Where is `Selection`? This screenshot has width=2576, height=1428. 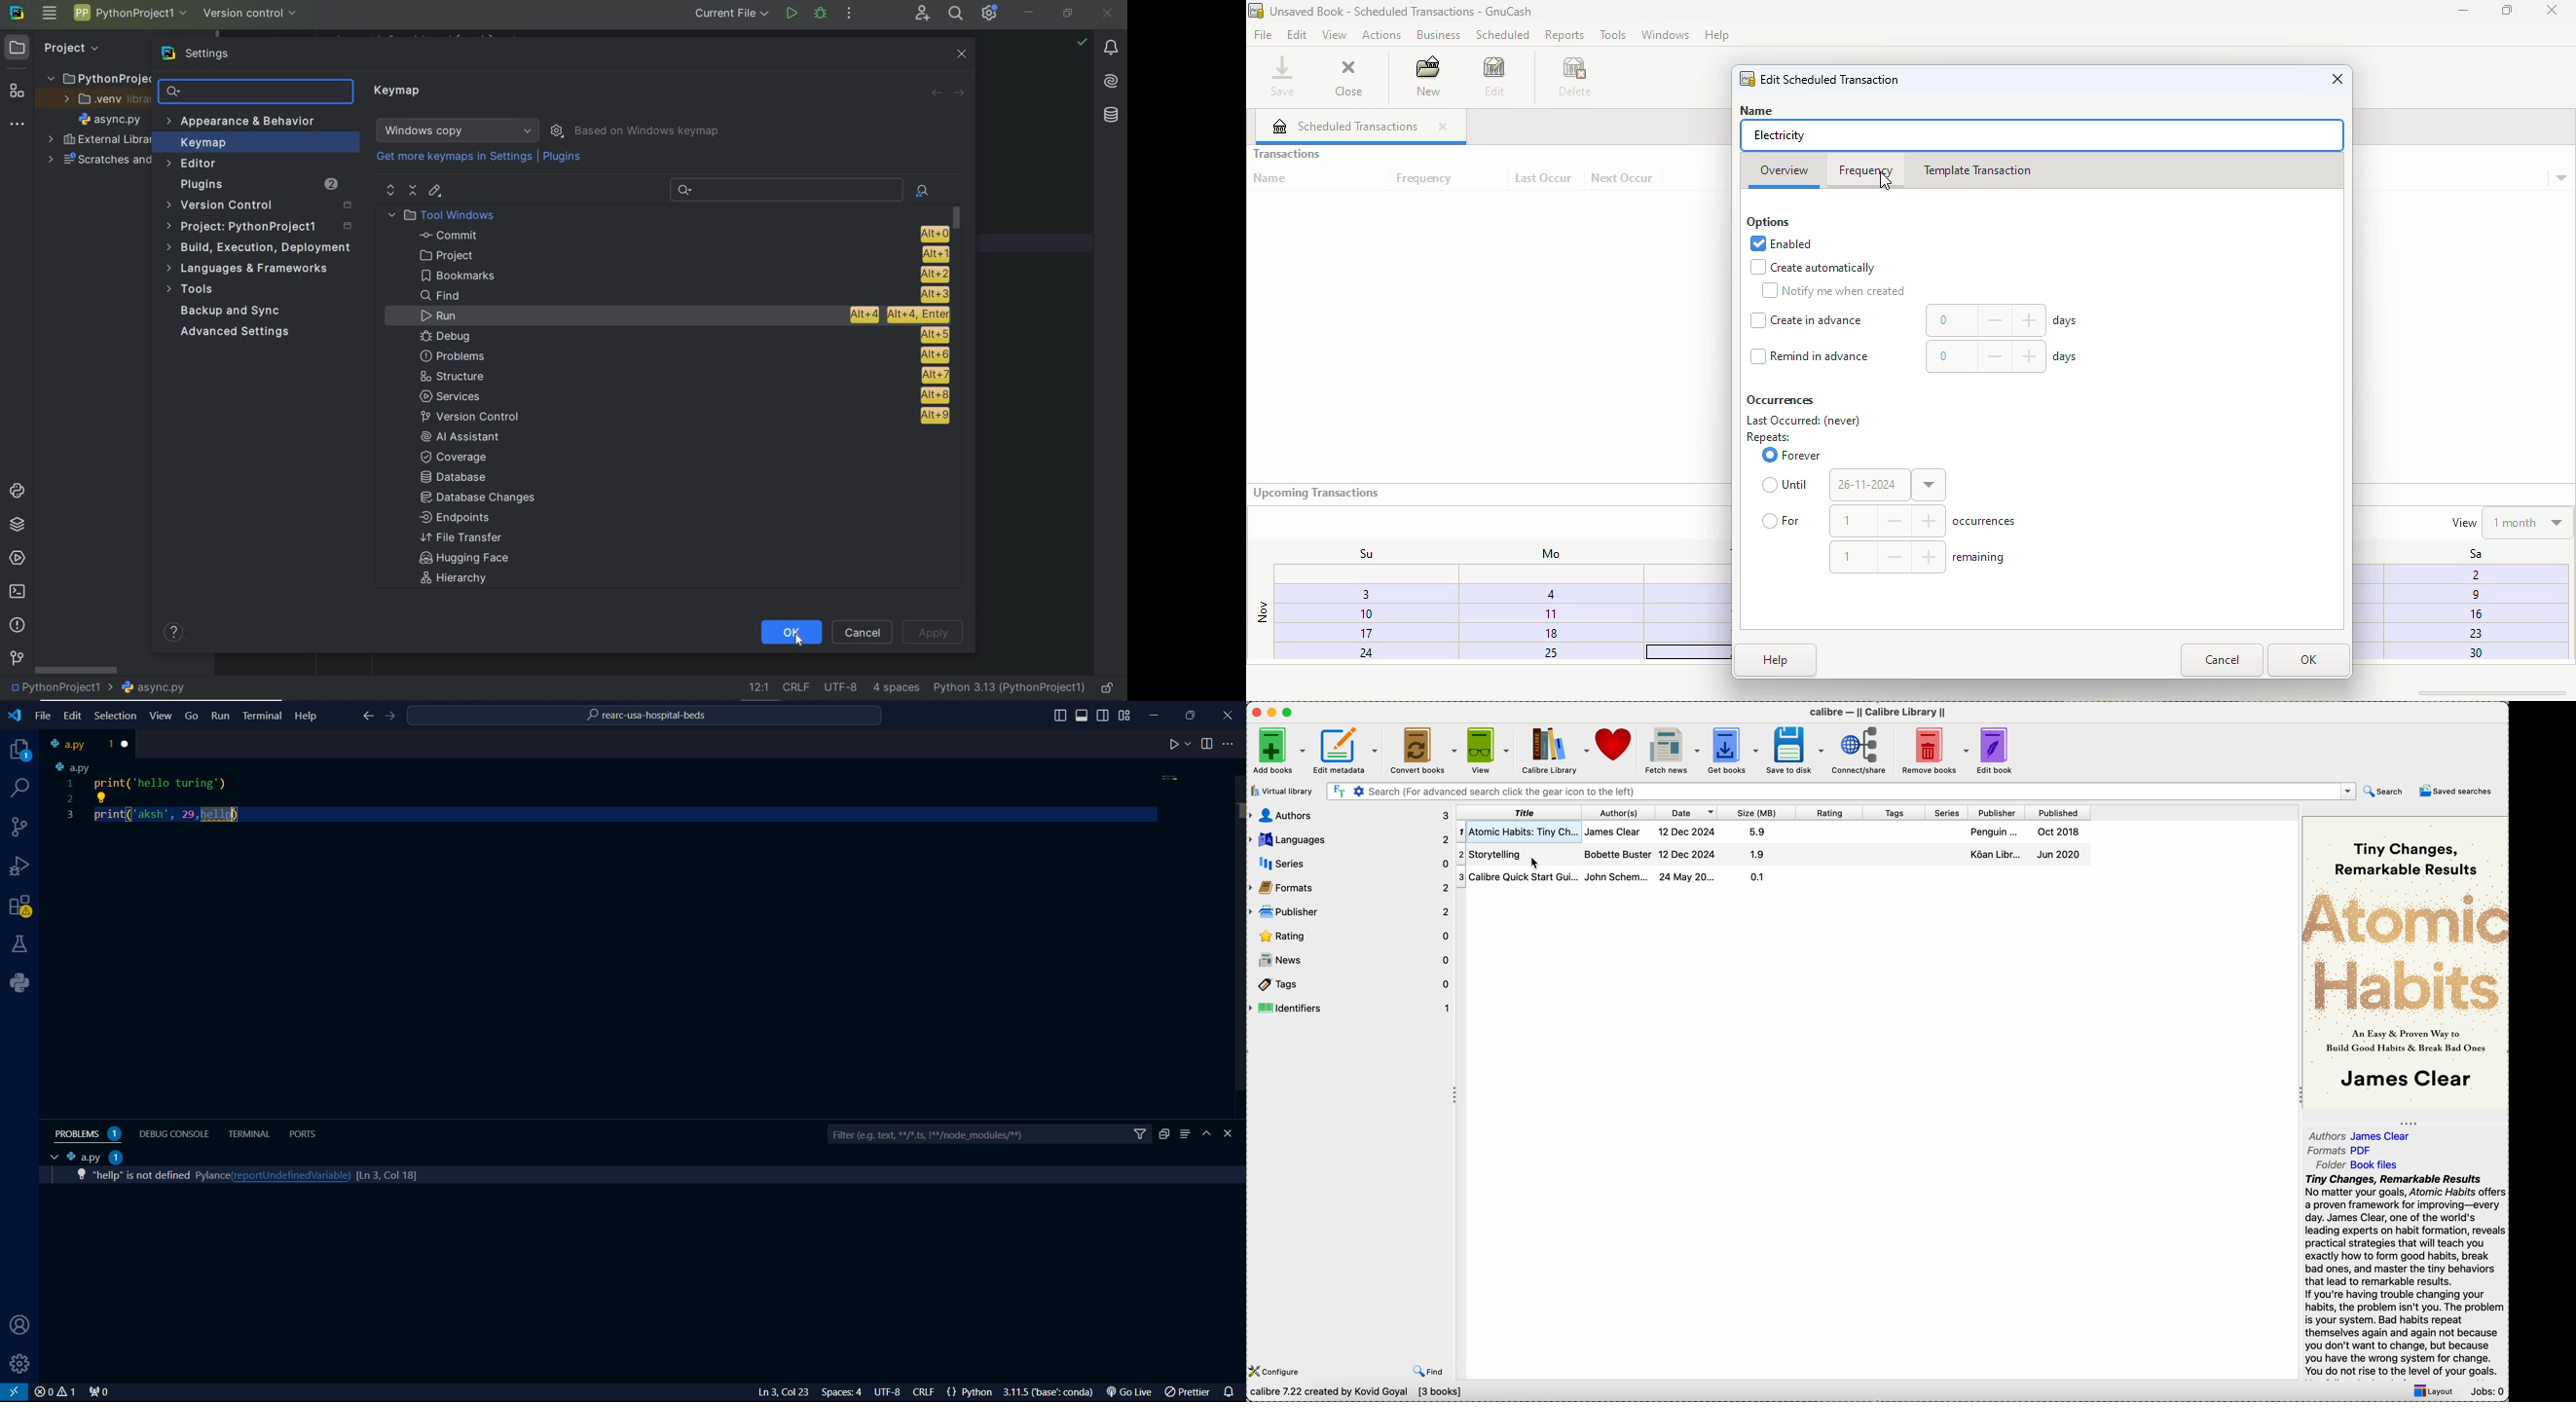
Selection is located at coordinates (117, 717).